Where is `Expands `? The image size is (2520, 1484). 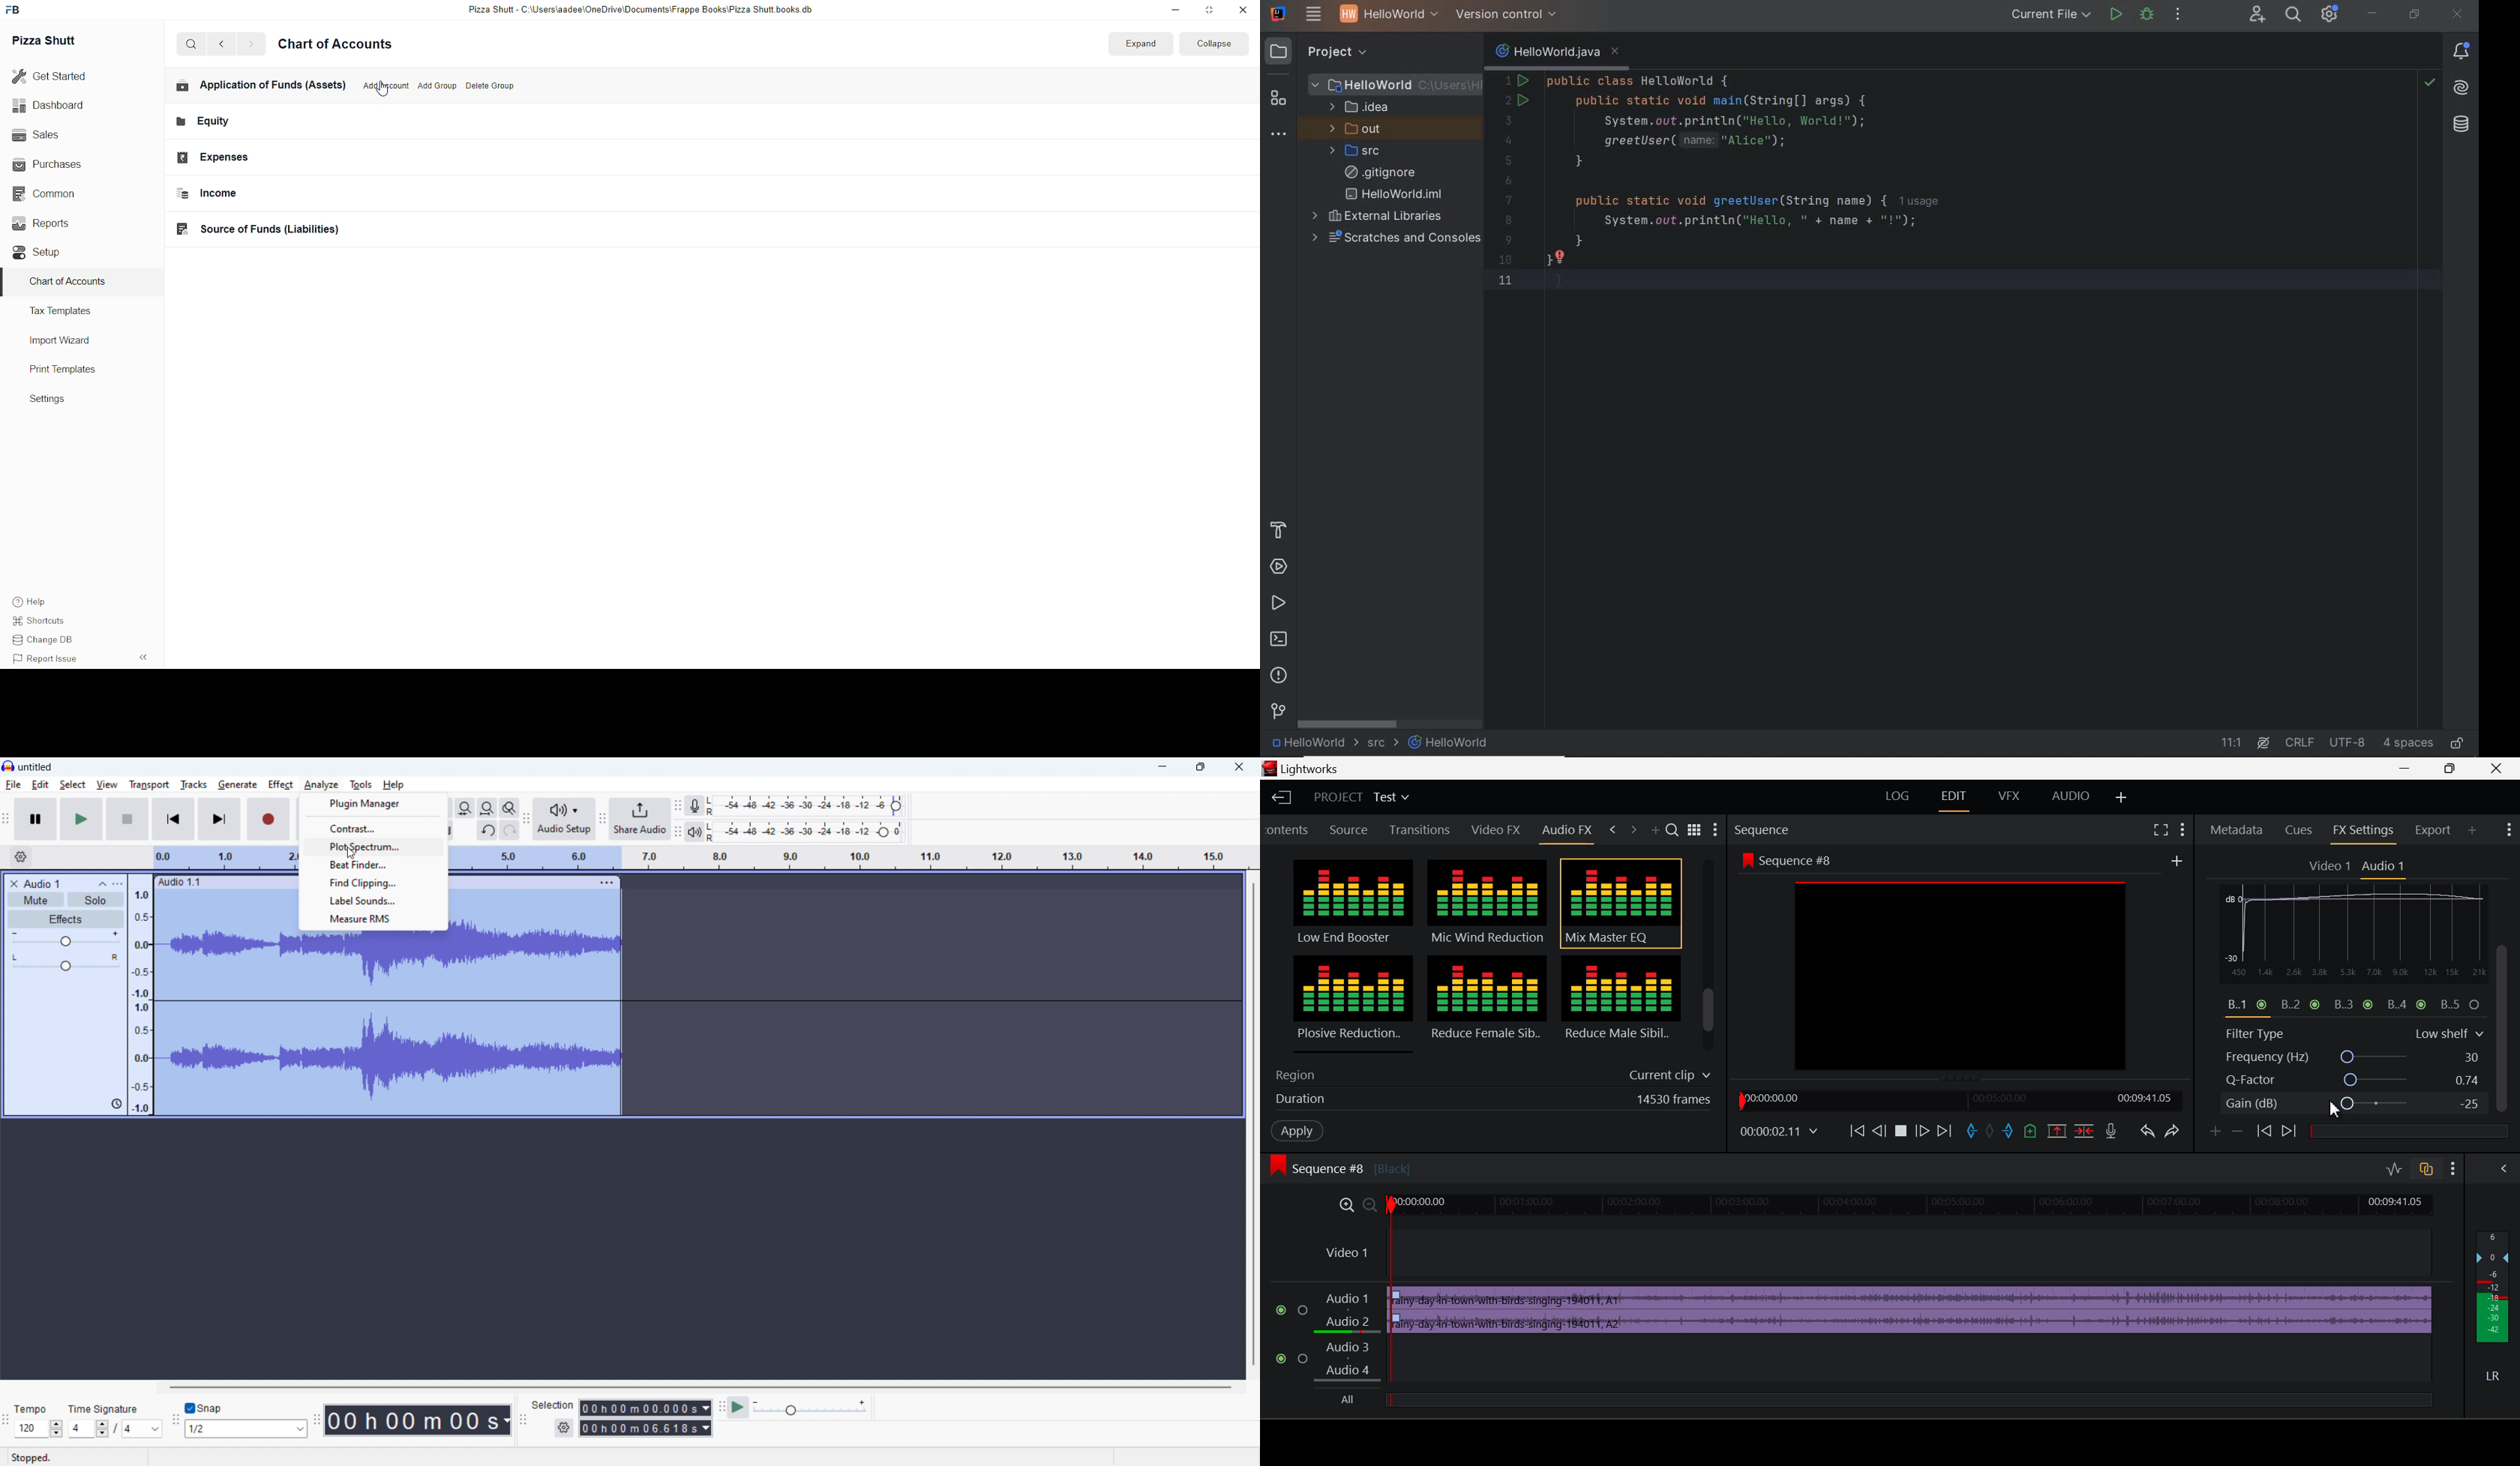
Expands  is located at coordinates (1144, 46).